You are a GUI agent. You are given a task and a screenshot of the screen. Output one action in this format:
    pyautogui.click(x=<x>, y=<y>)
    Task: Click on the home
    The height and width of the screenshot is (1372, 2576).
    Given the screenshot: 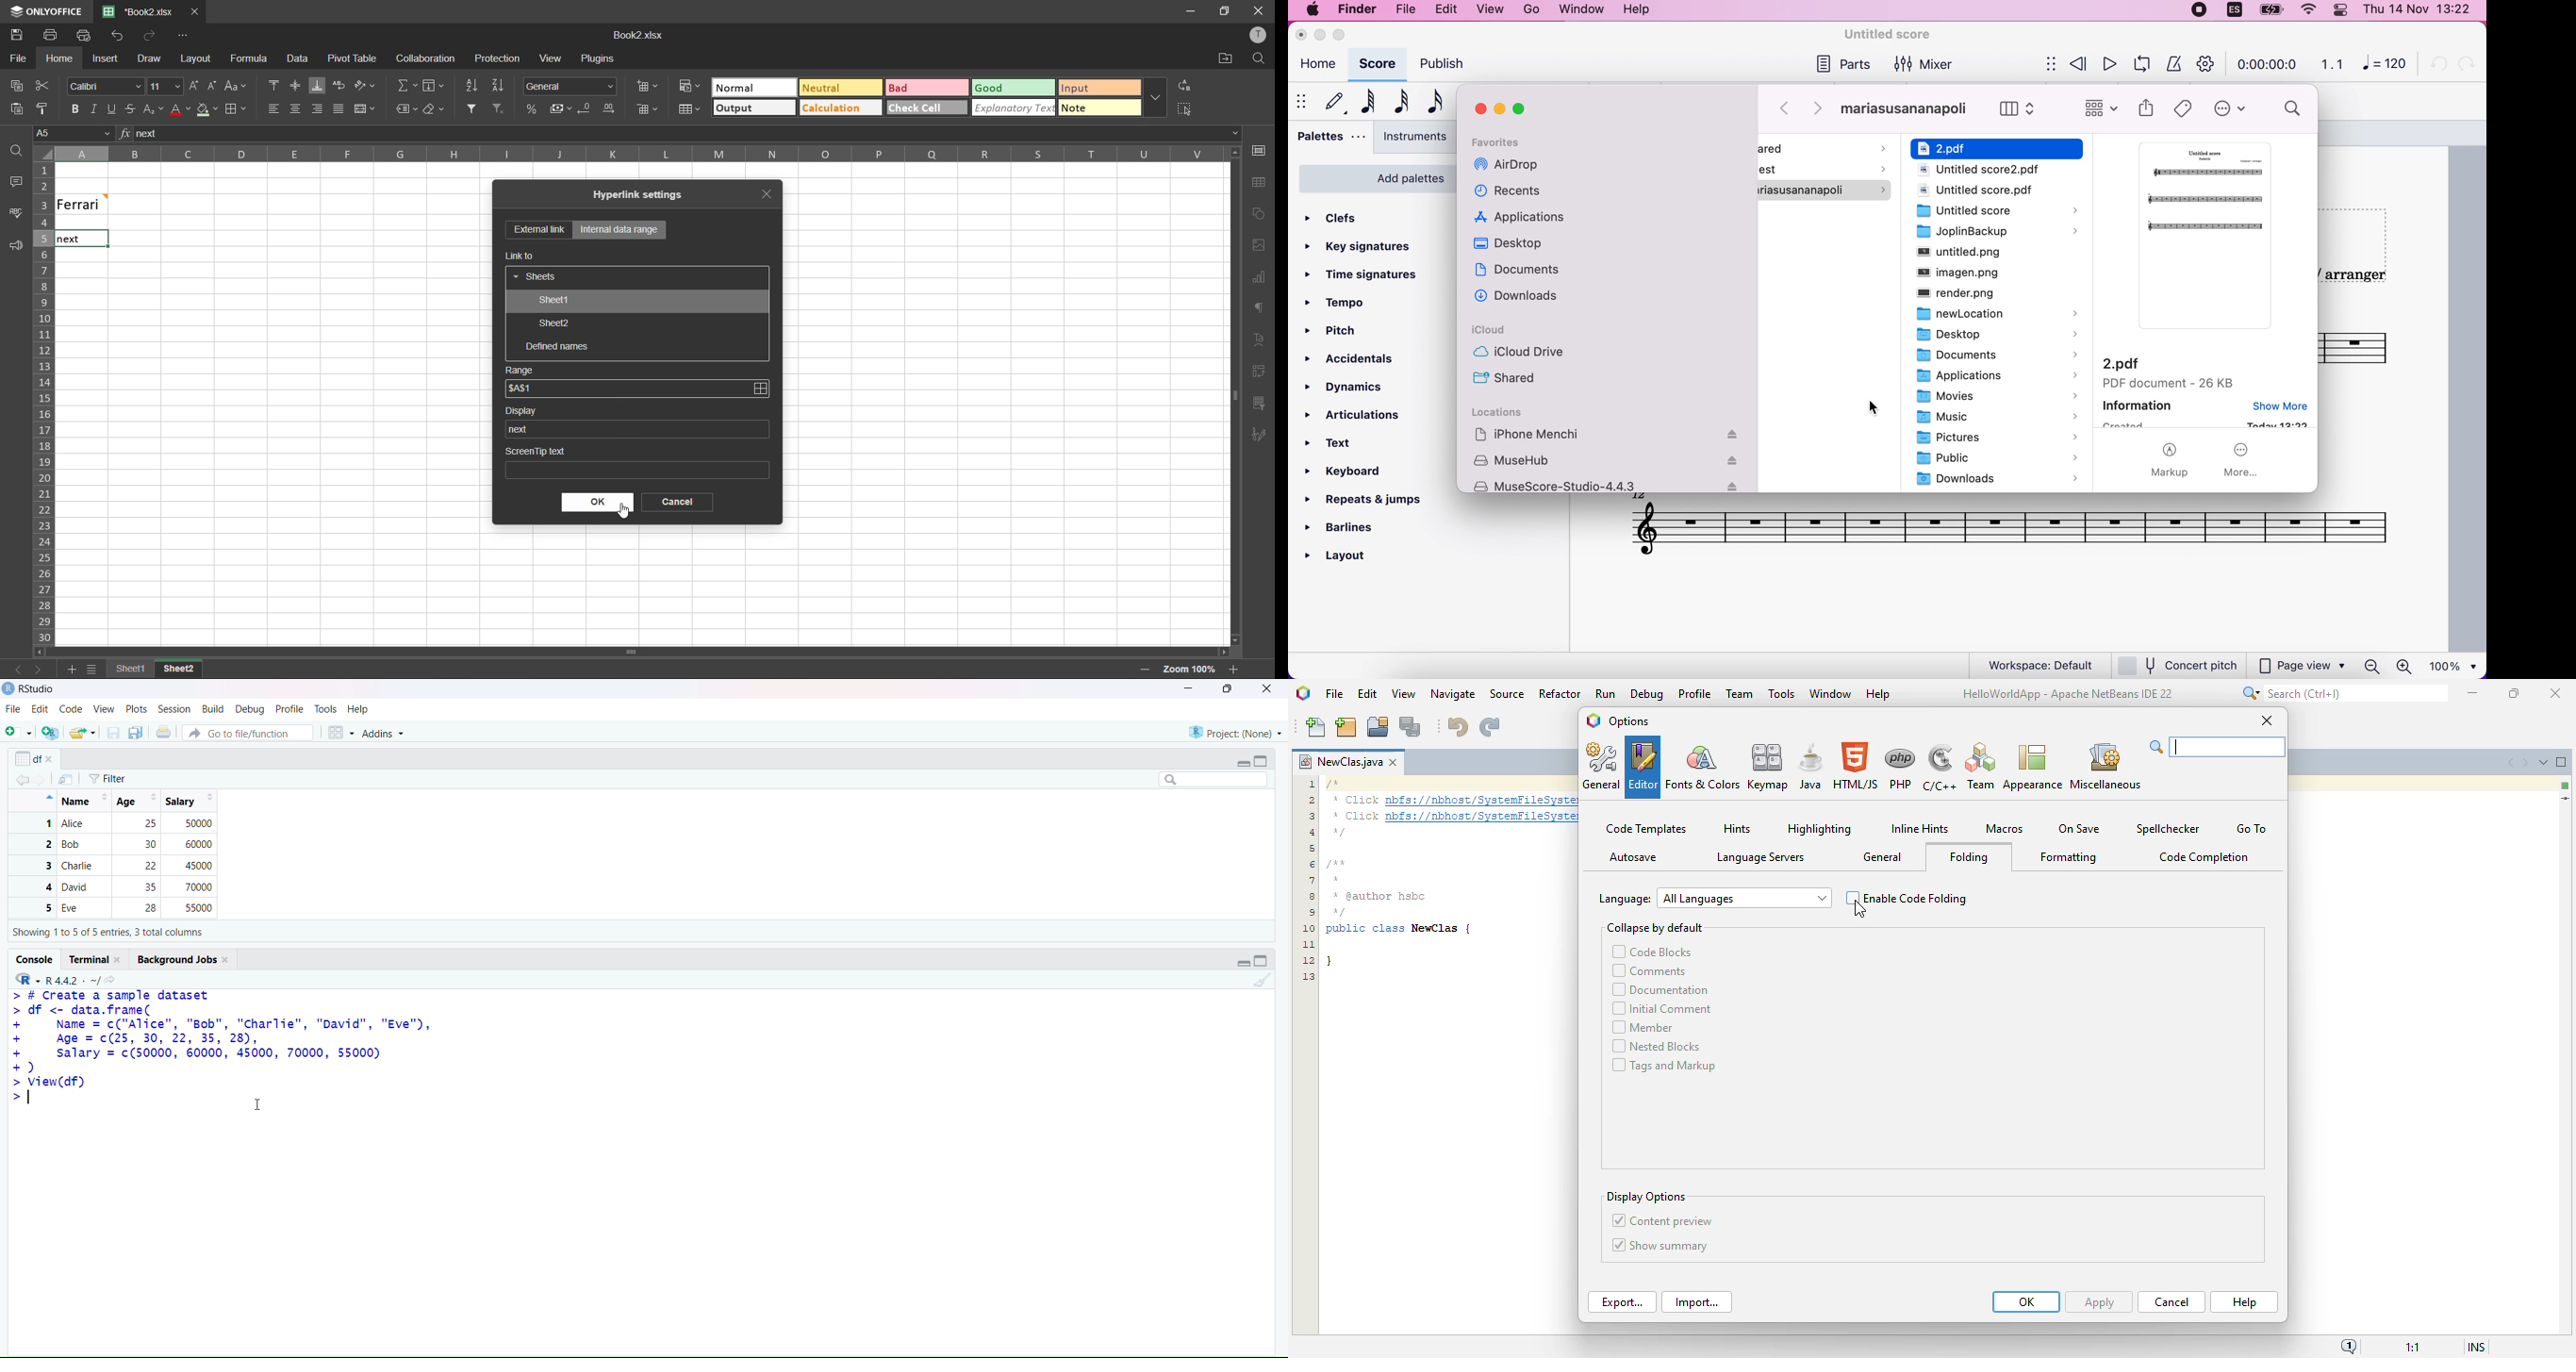 What is the action you would take?
    pyautogui.click(x=56, y=58)
    